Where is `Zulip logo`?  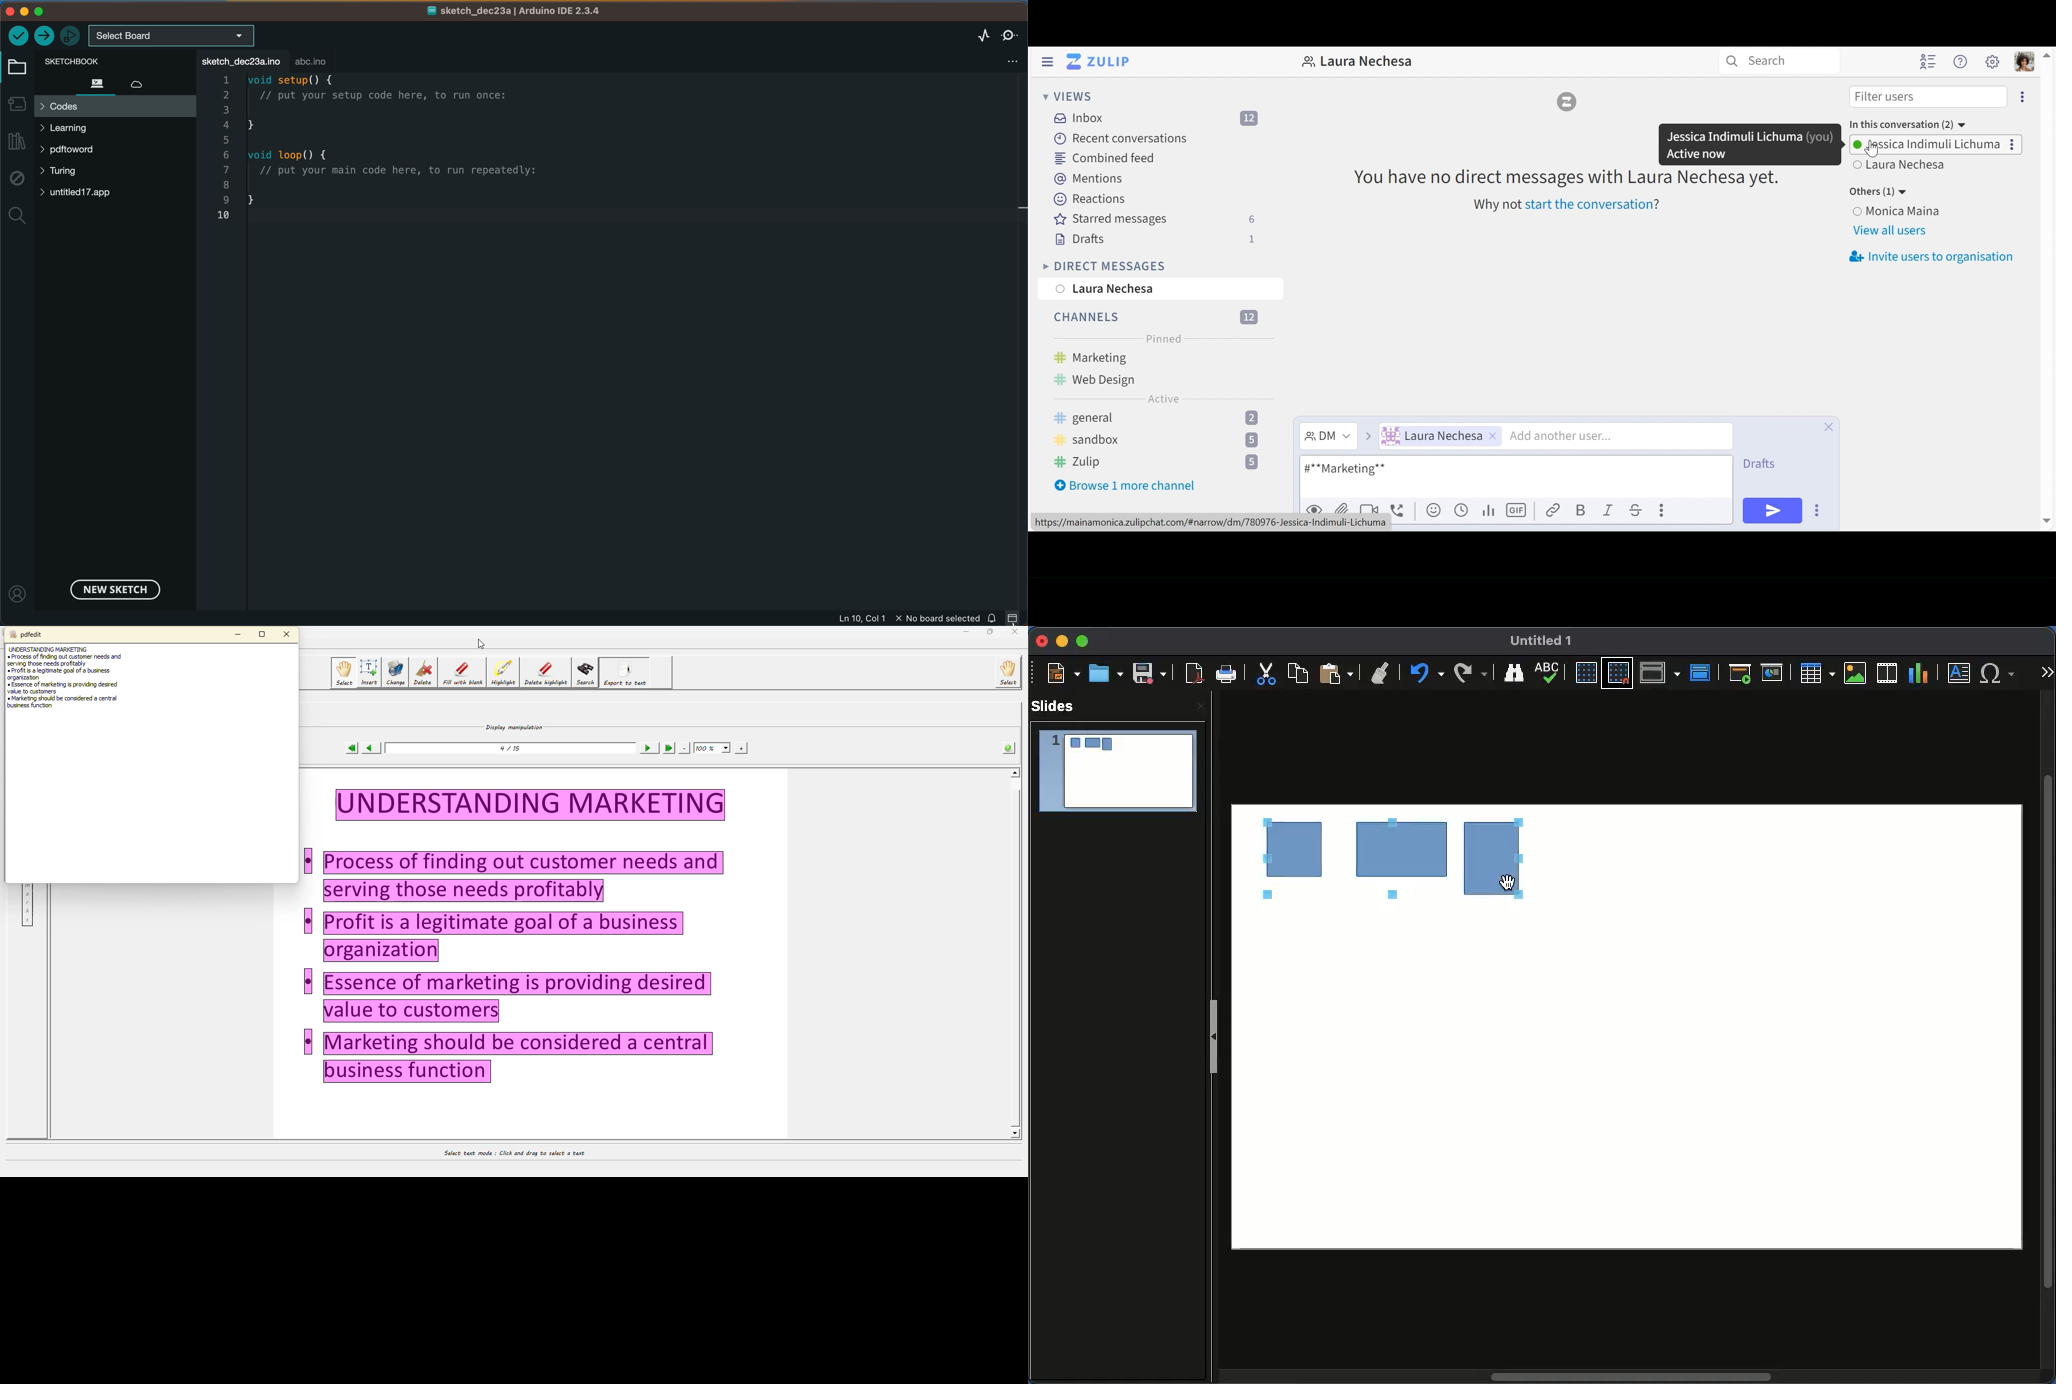
Zulip logo is located at coordinates (1569, 104).